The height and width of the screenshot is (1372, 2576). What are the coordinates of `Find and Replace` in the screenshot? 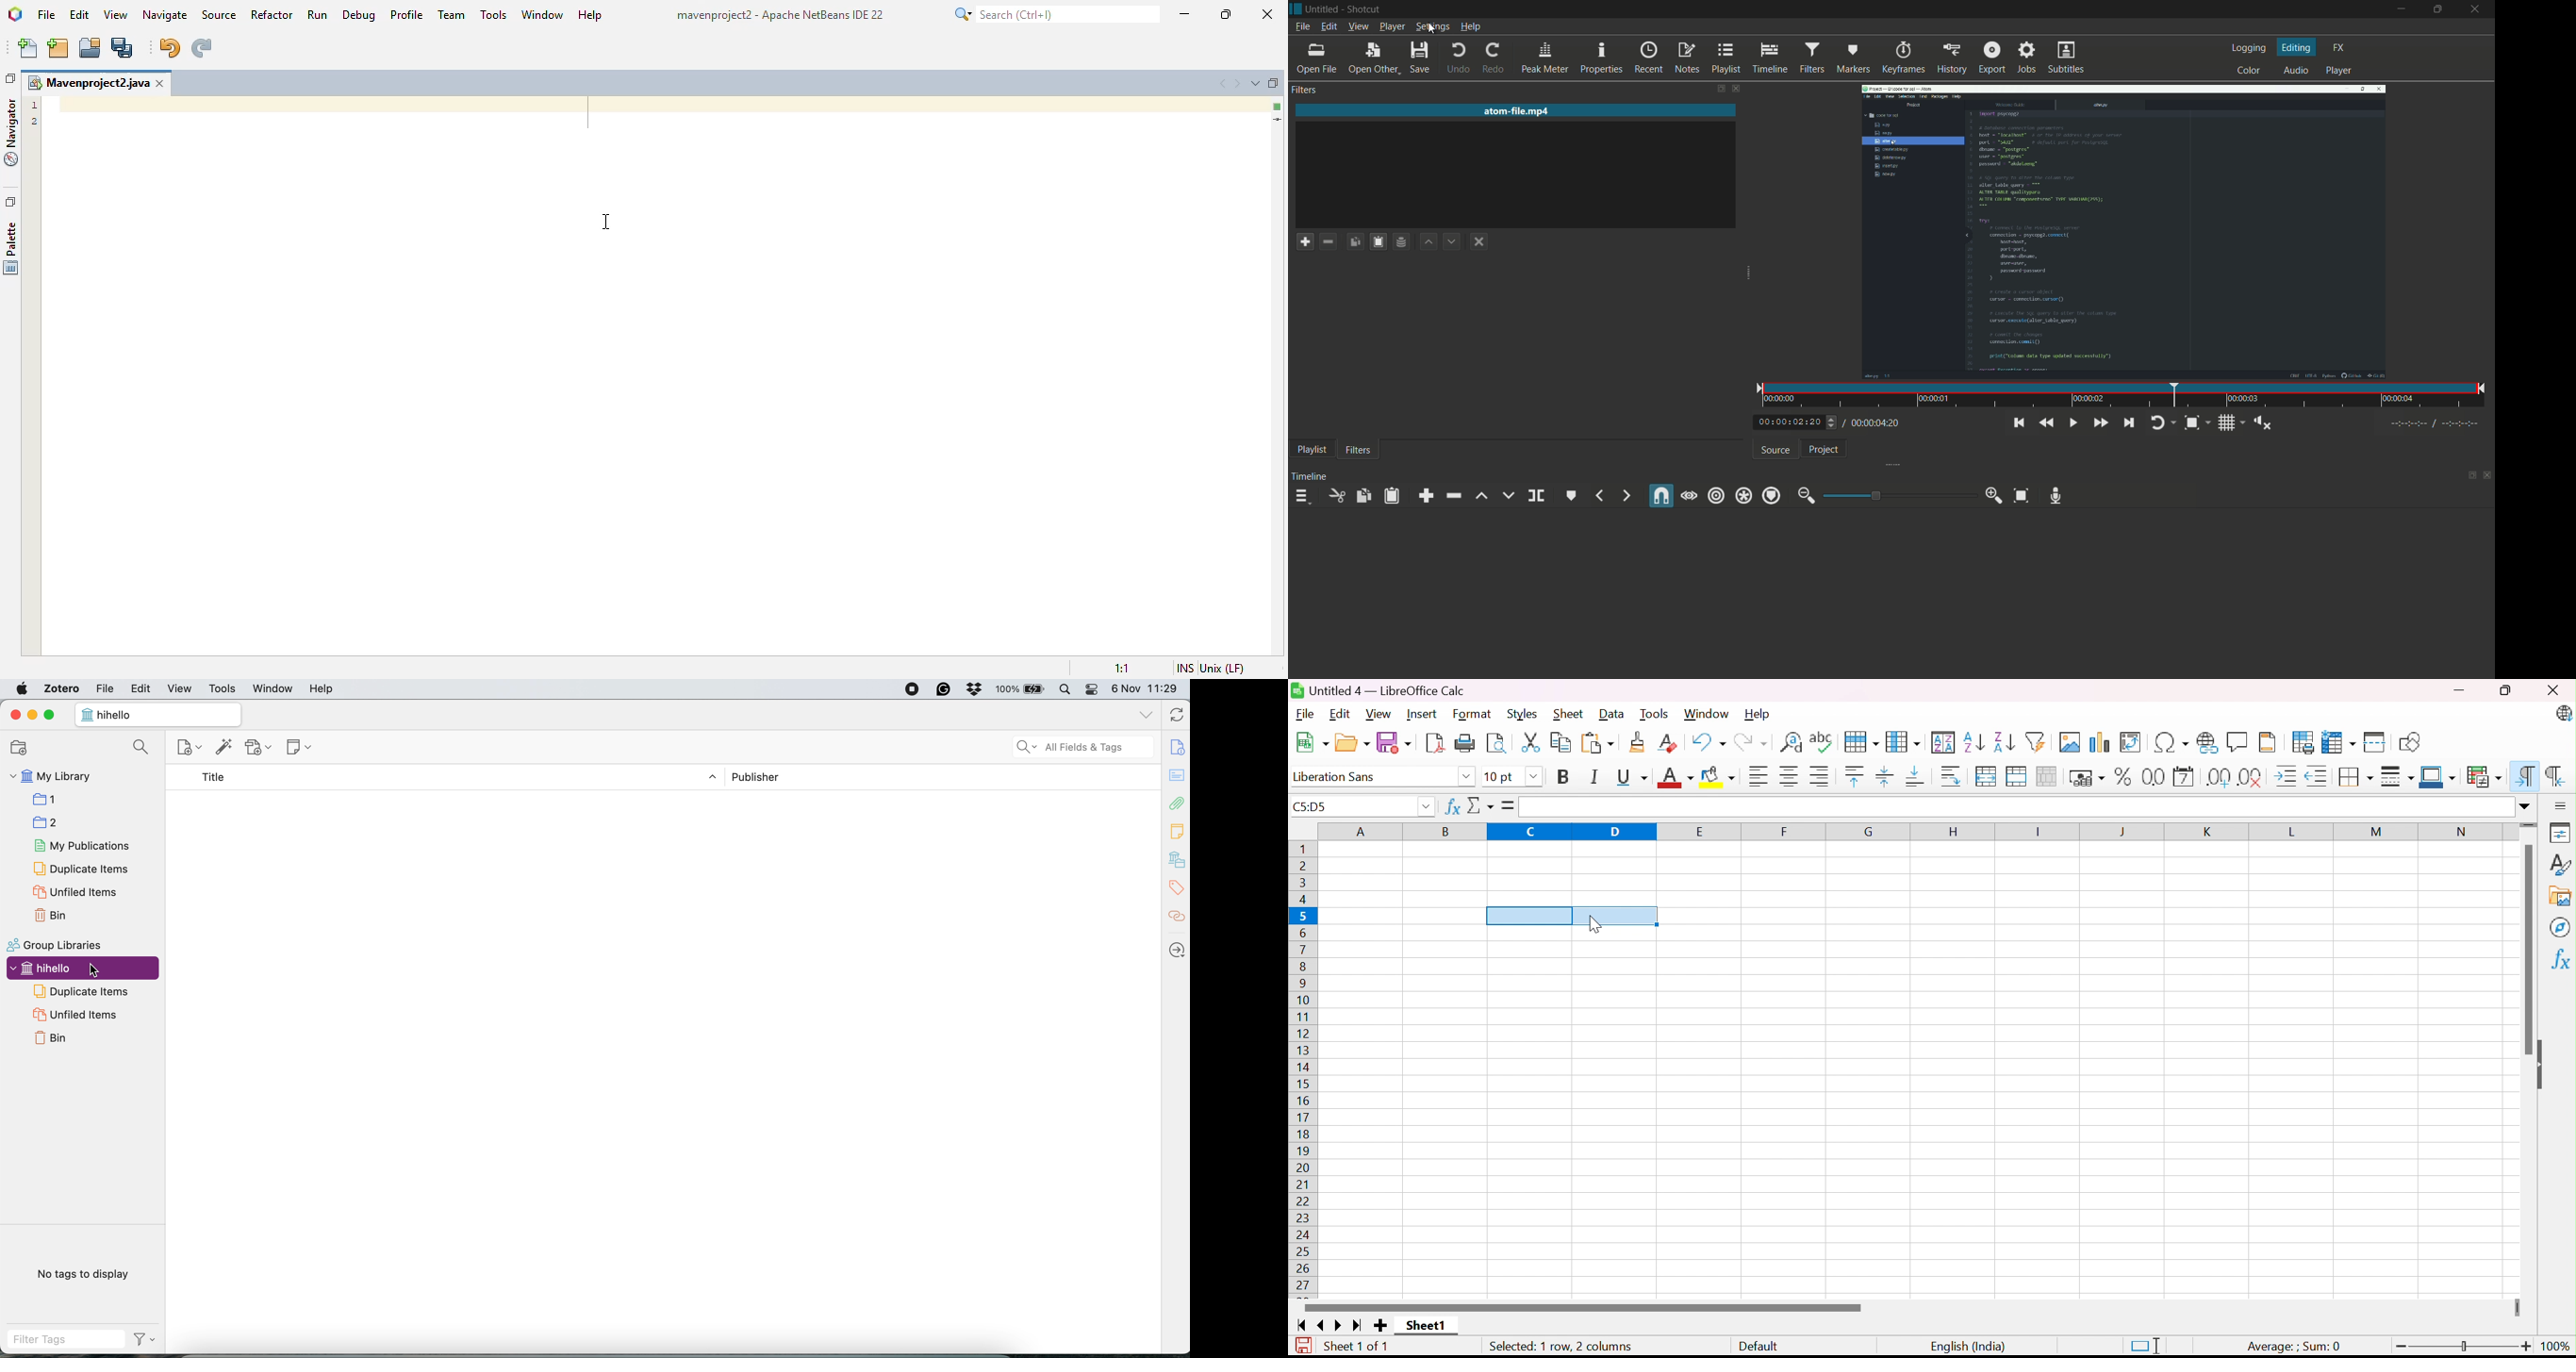 It's located at (1792, 742).